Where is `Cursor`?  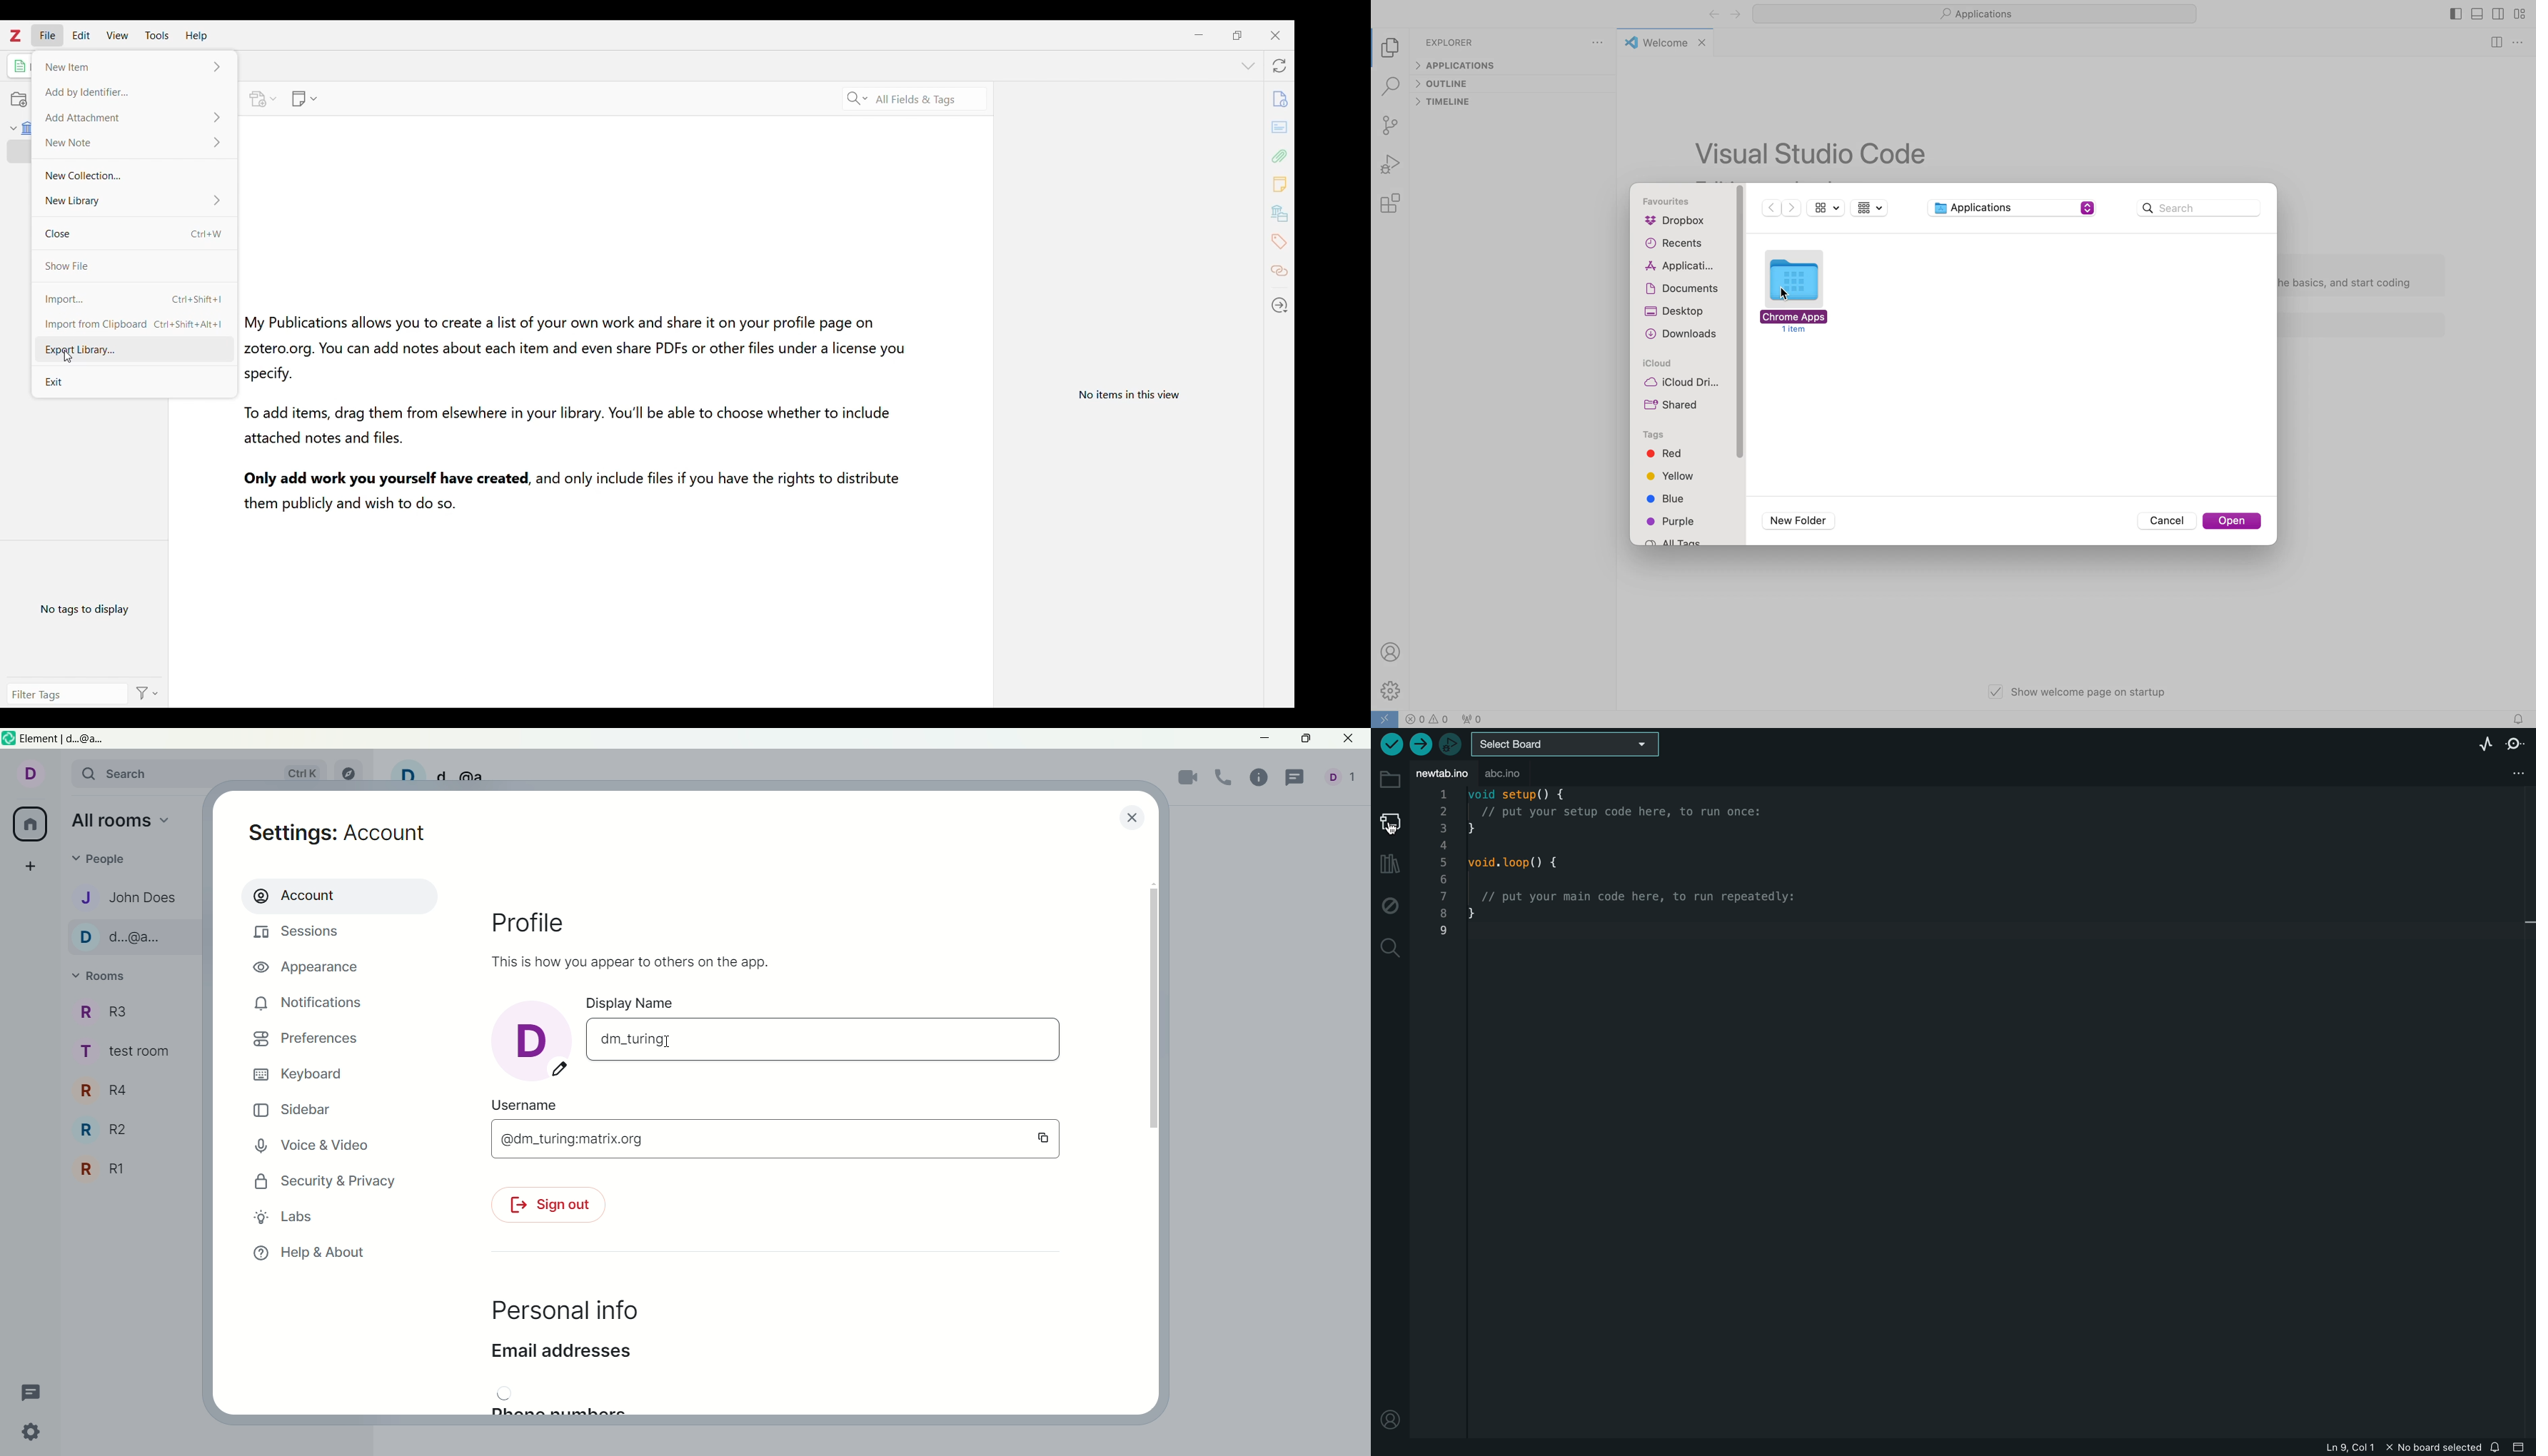 Cursor is located at coordinates (73, 357).